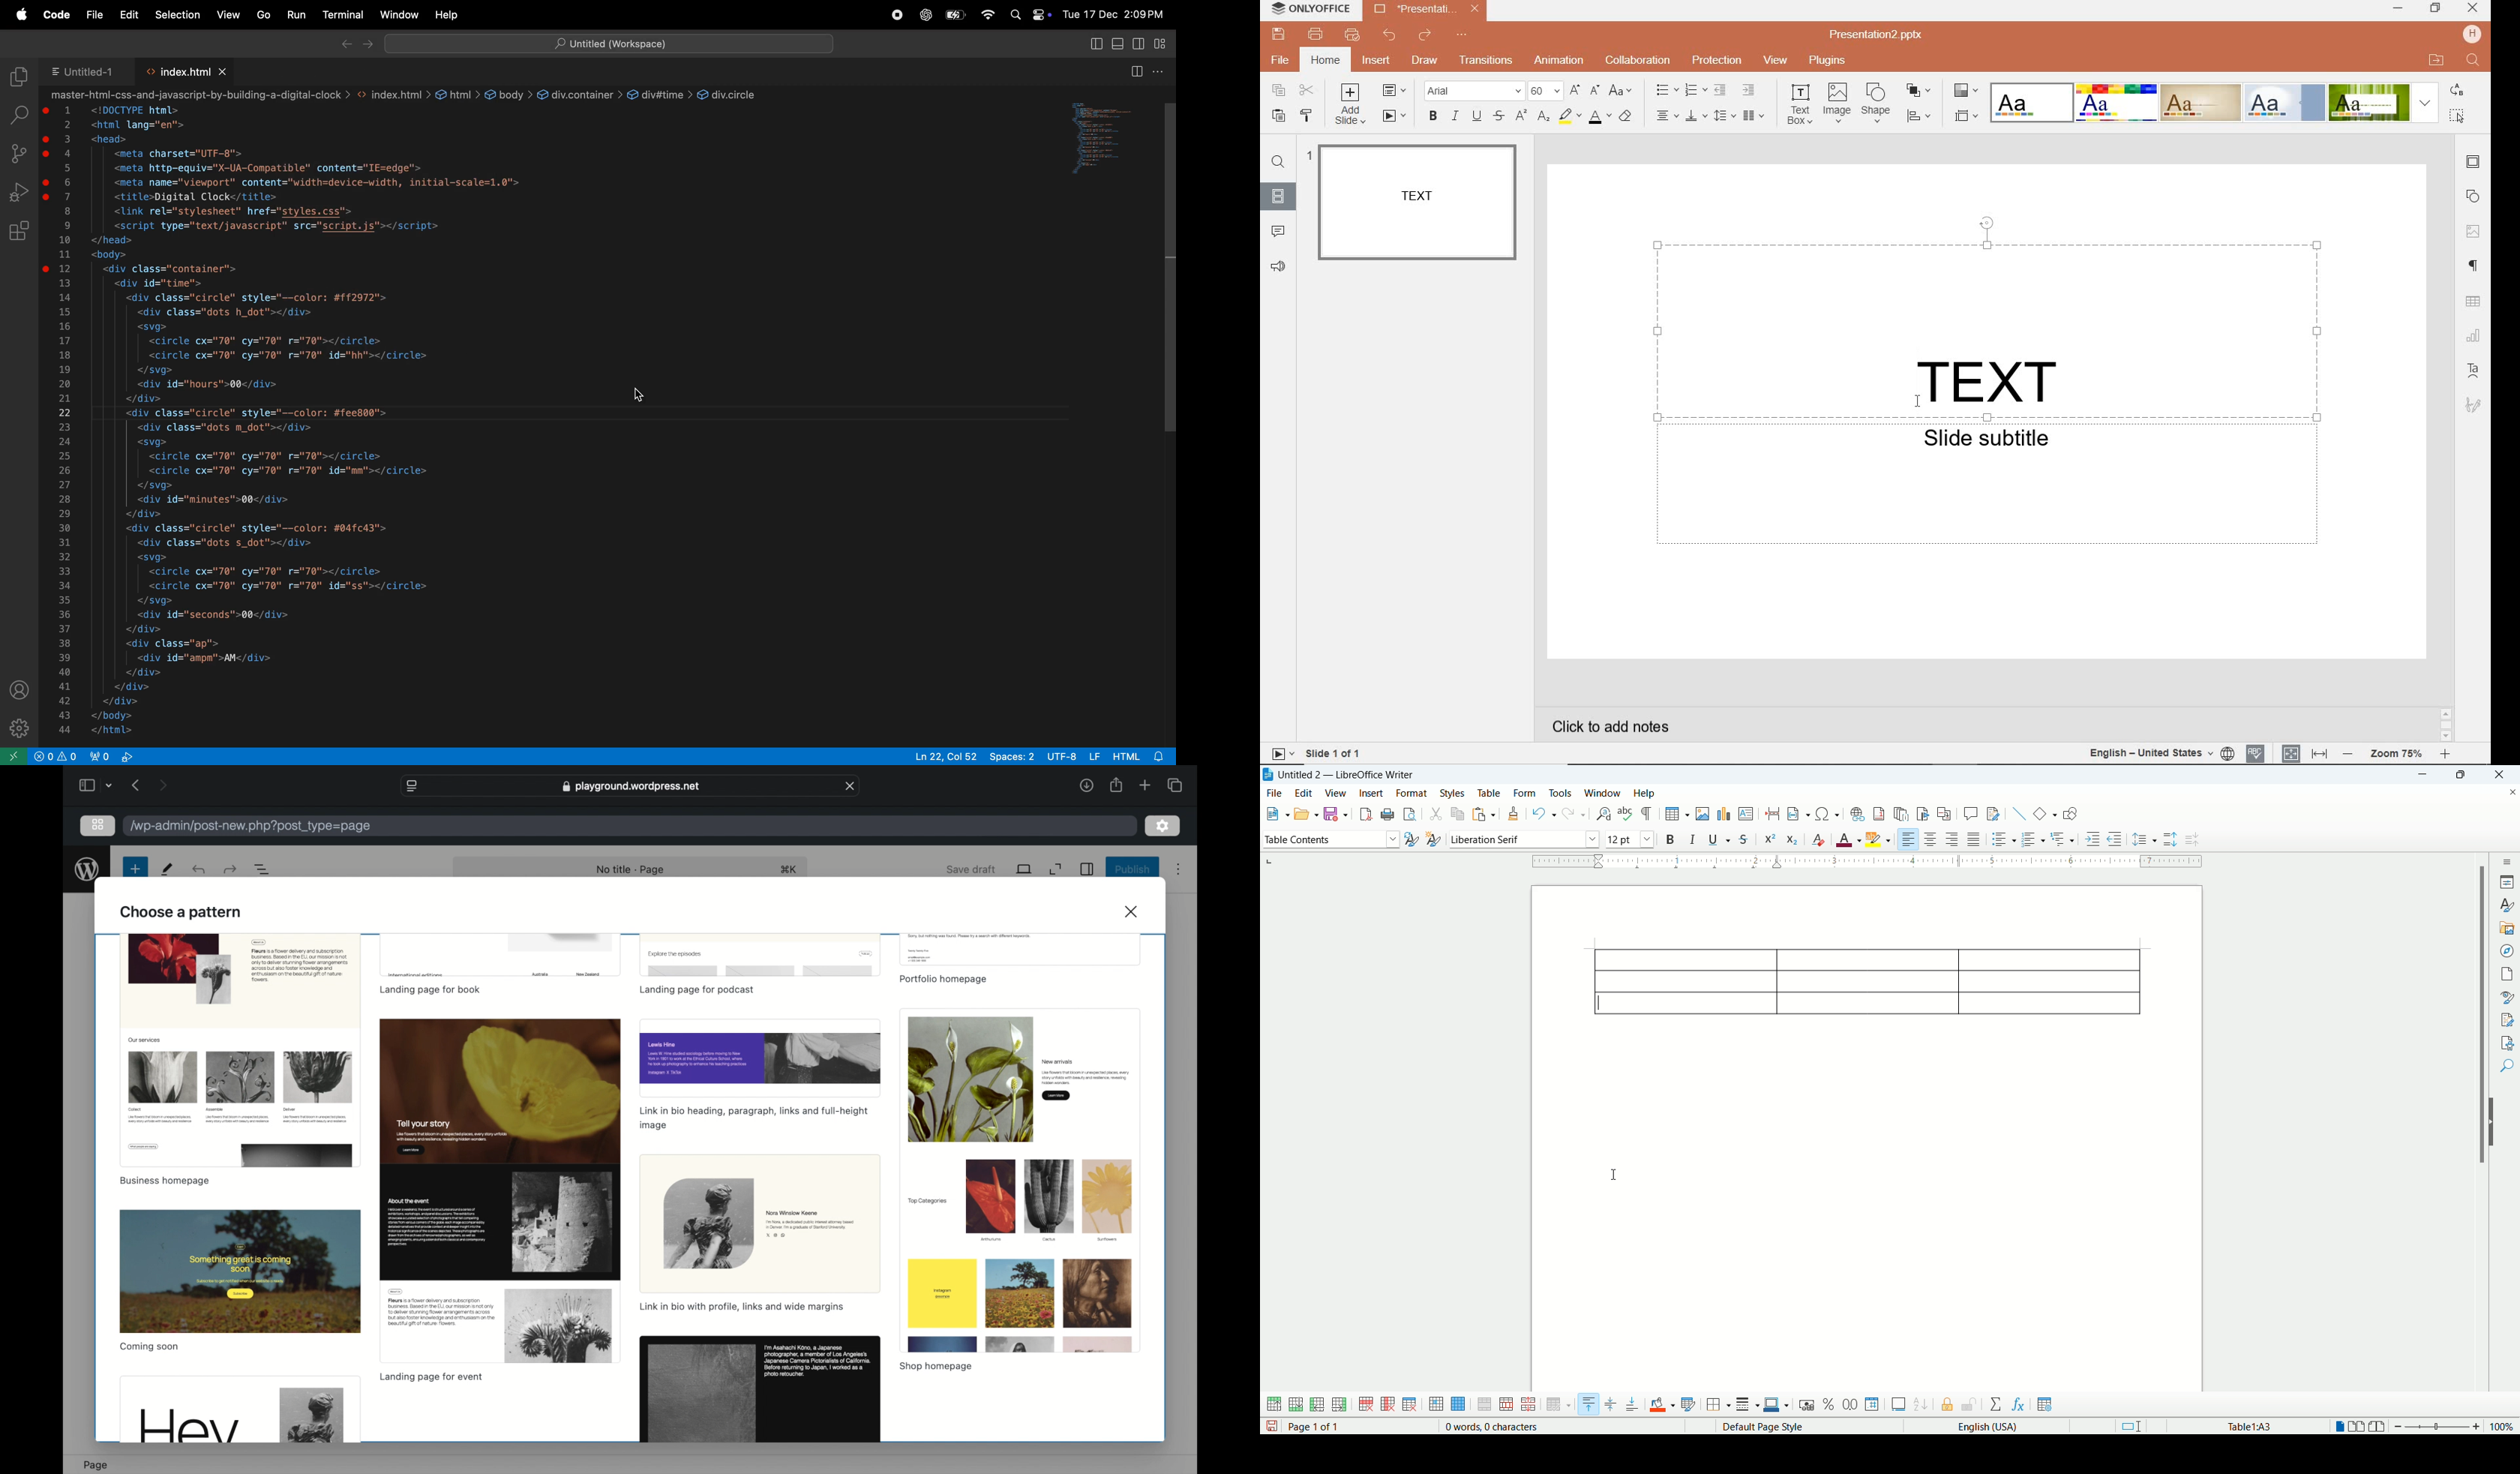  What do you see at coordinates (2306, 751) in the screenshot?
I see `FIT TO SLIDE / FIT TO WIDTH` at bounding box center [2306, 751].